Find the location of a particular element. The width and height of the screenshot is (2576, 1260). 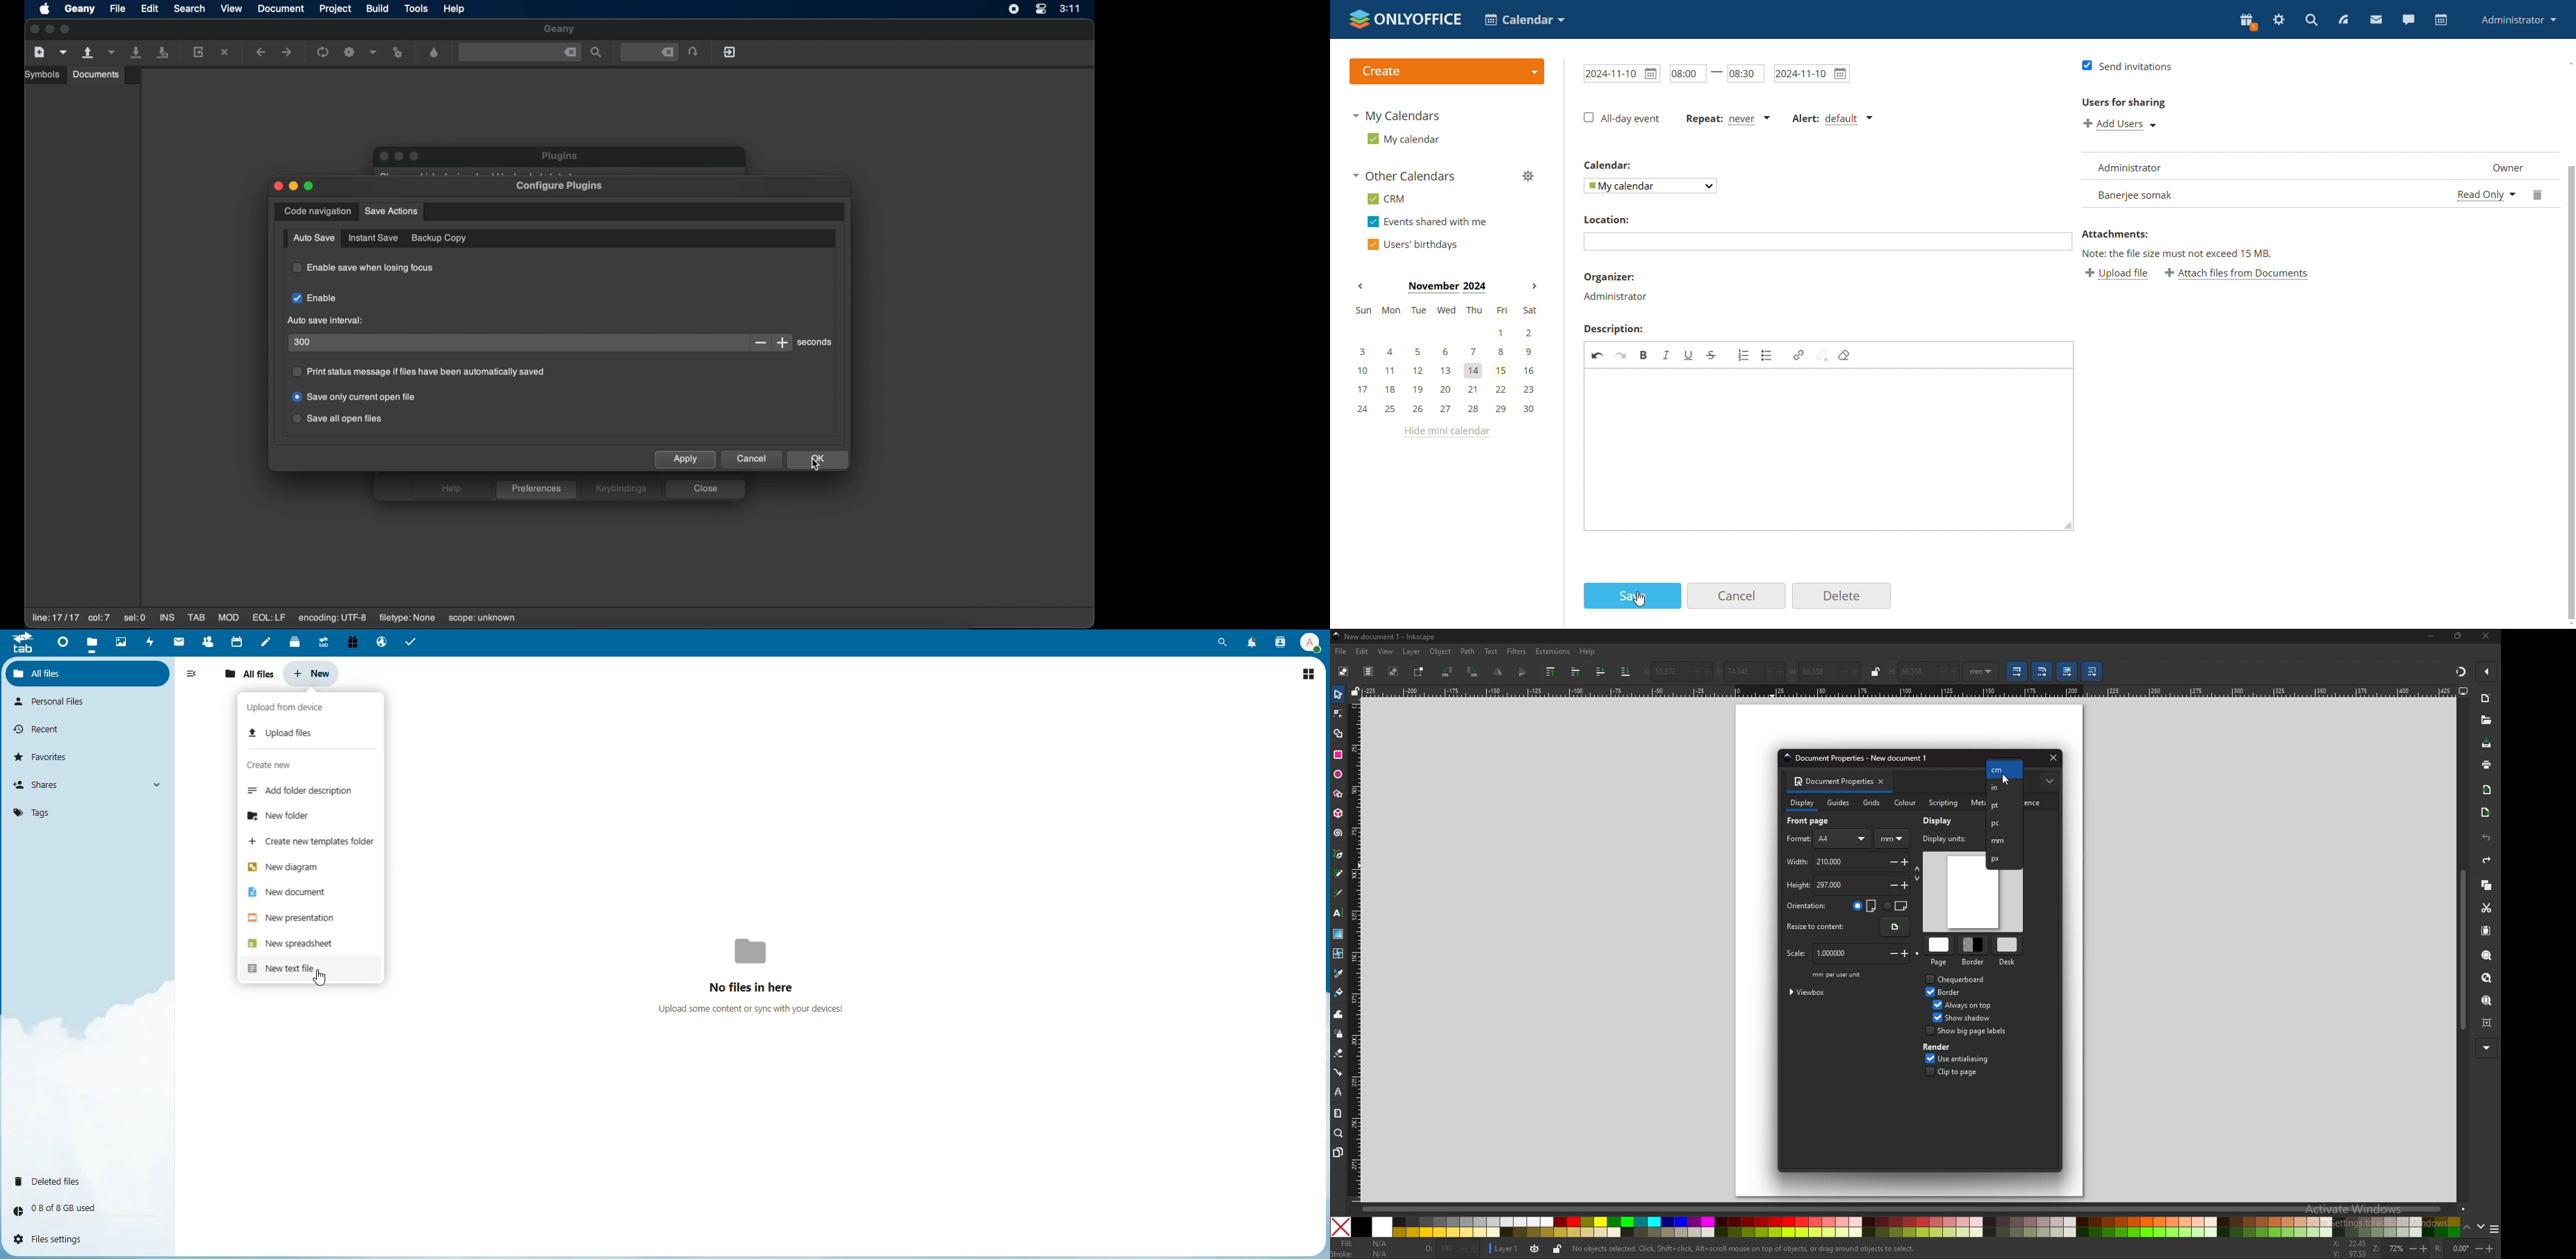

redo is located at coordinates (1621, 356).